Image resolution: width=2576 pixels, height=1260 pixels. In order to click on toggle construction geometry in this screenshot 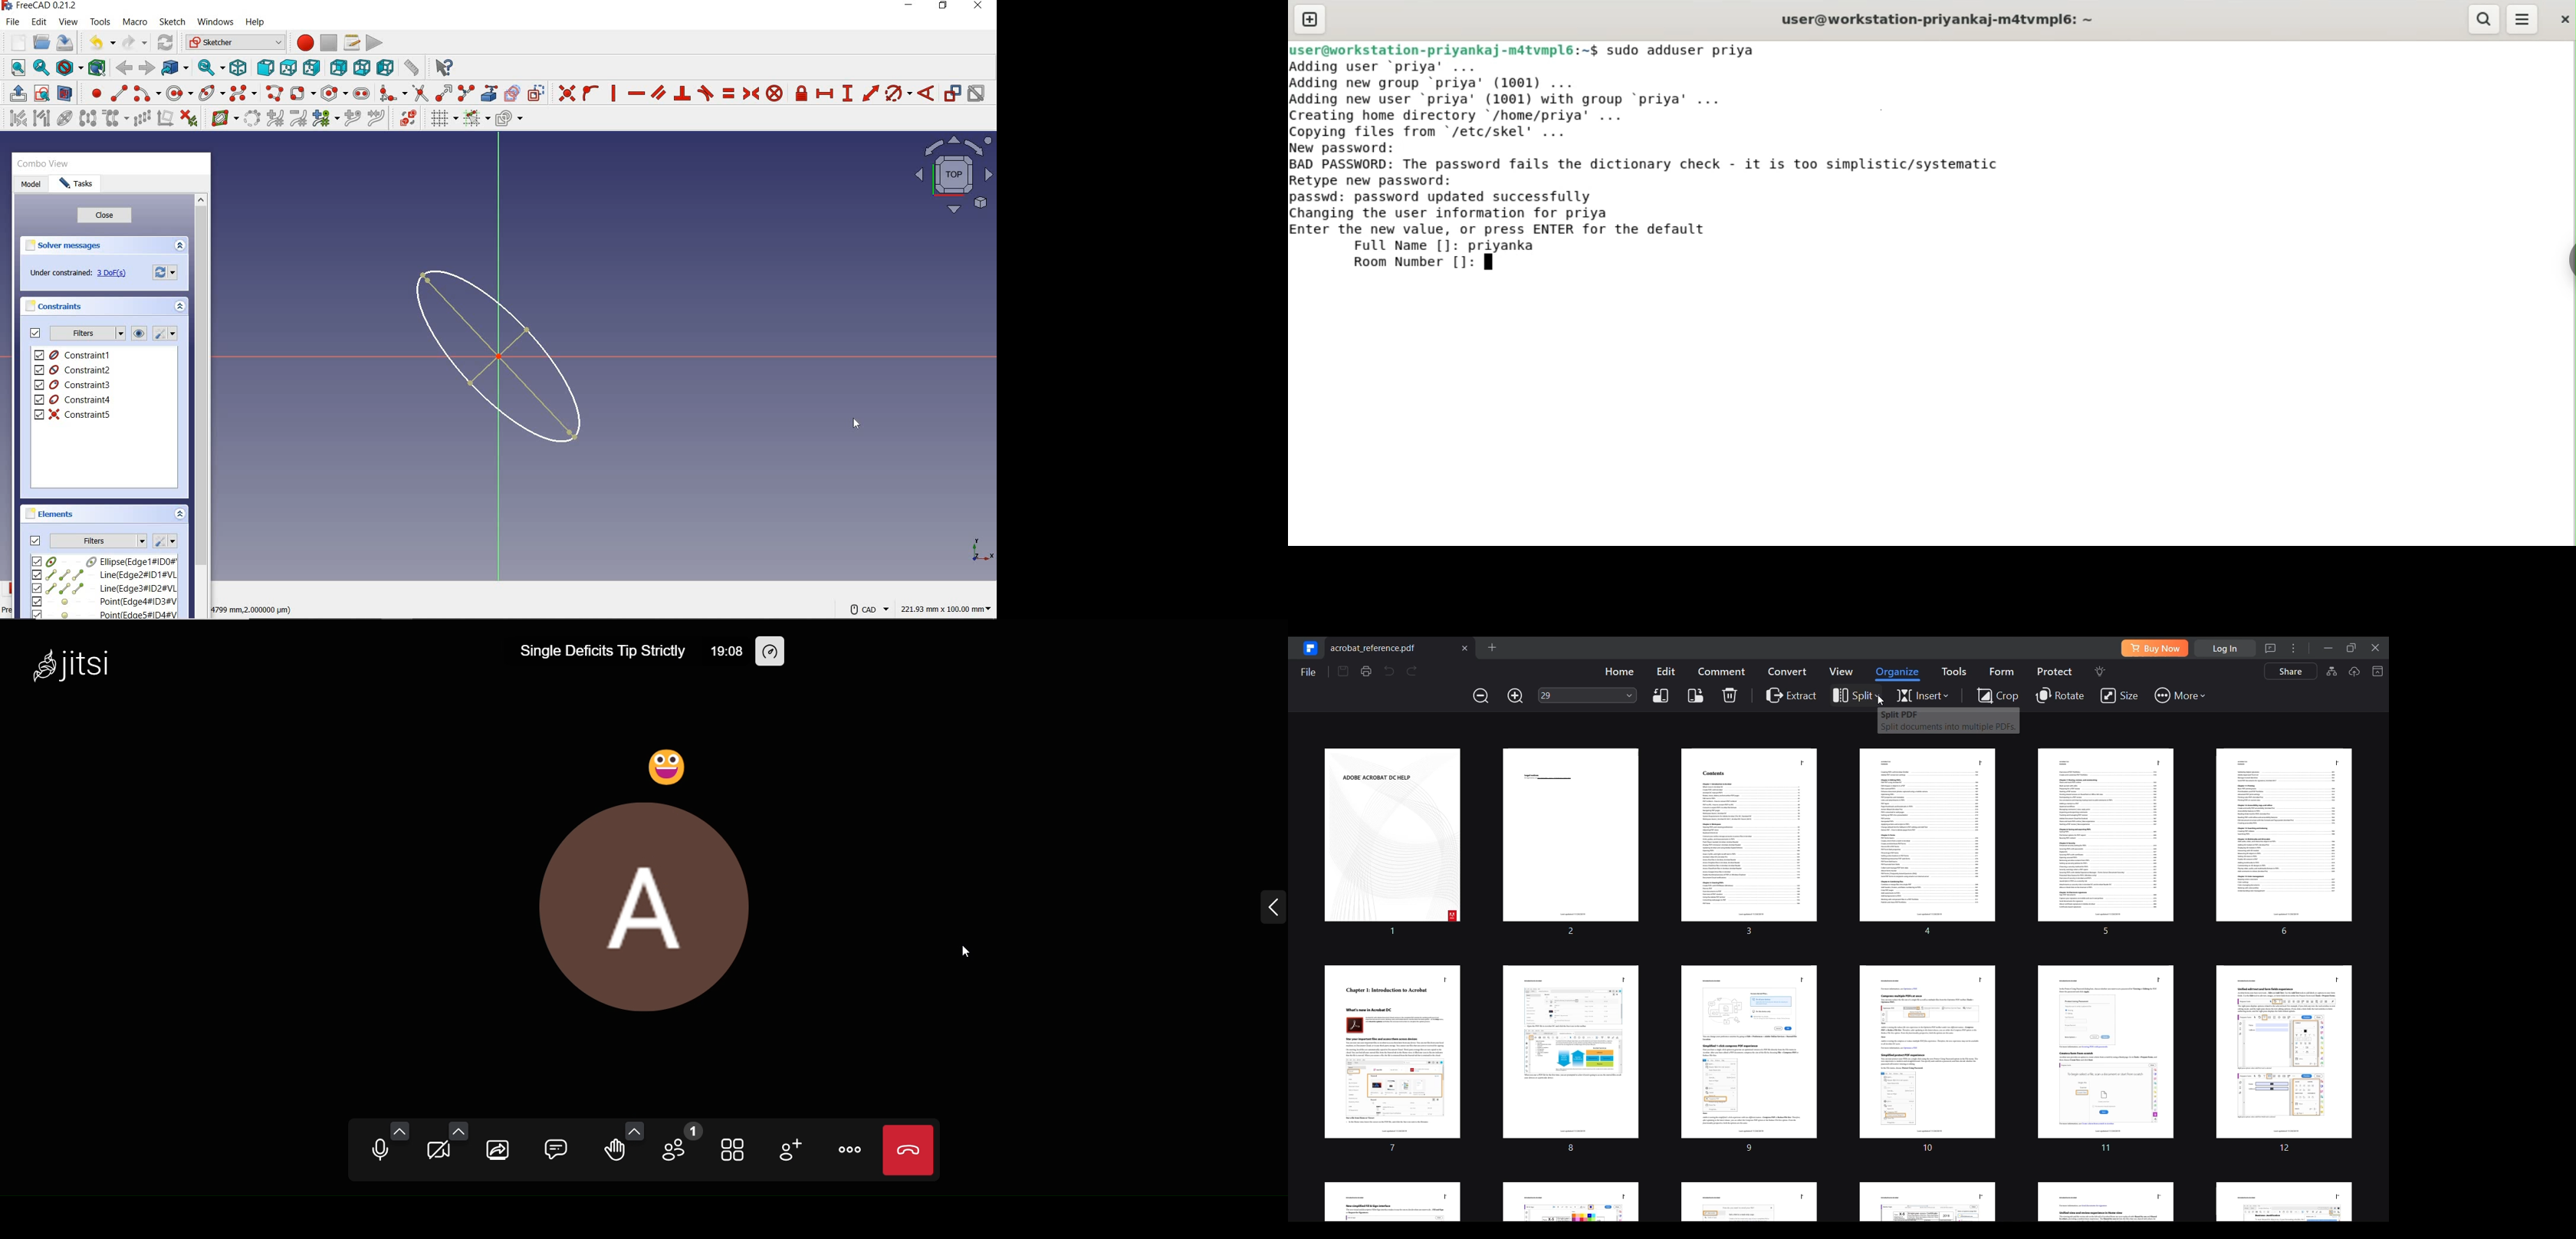, I will do `click(536, 93)`.